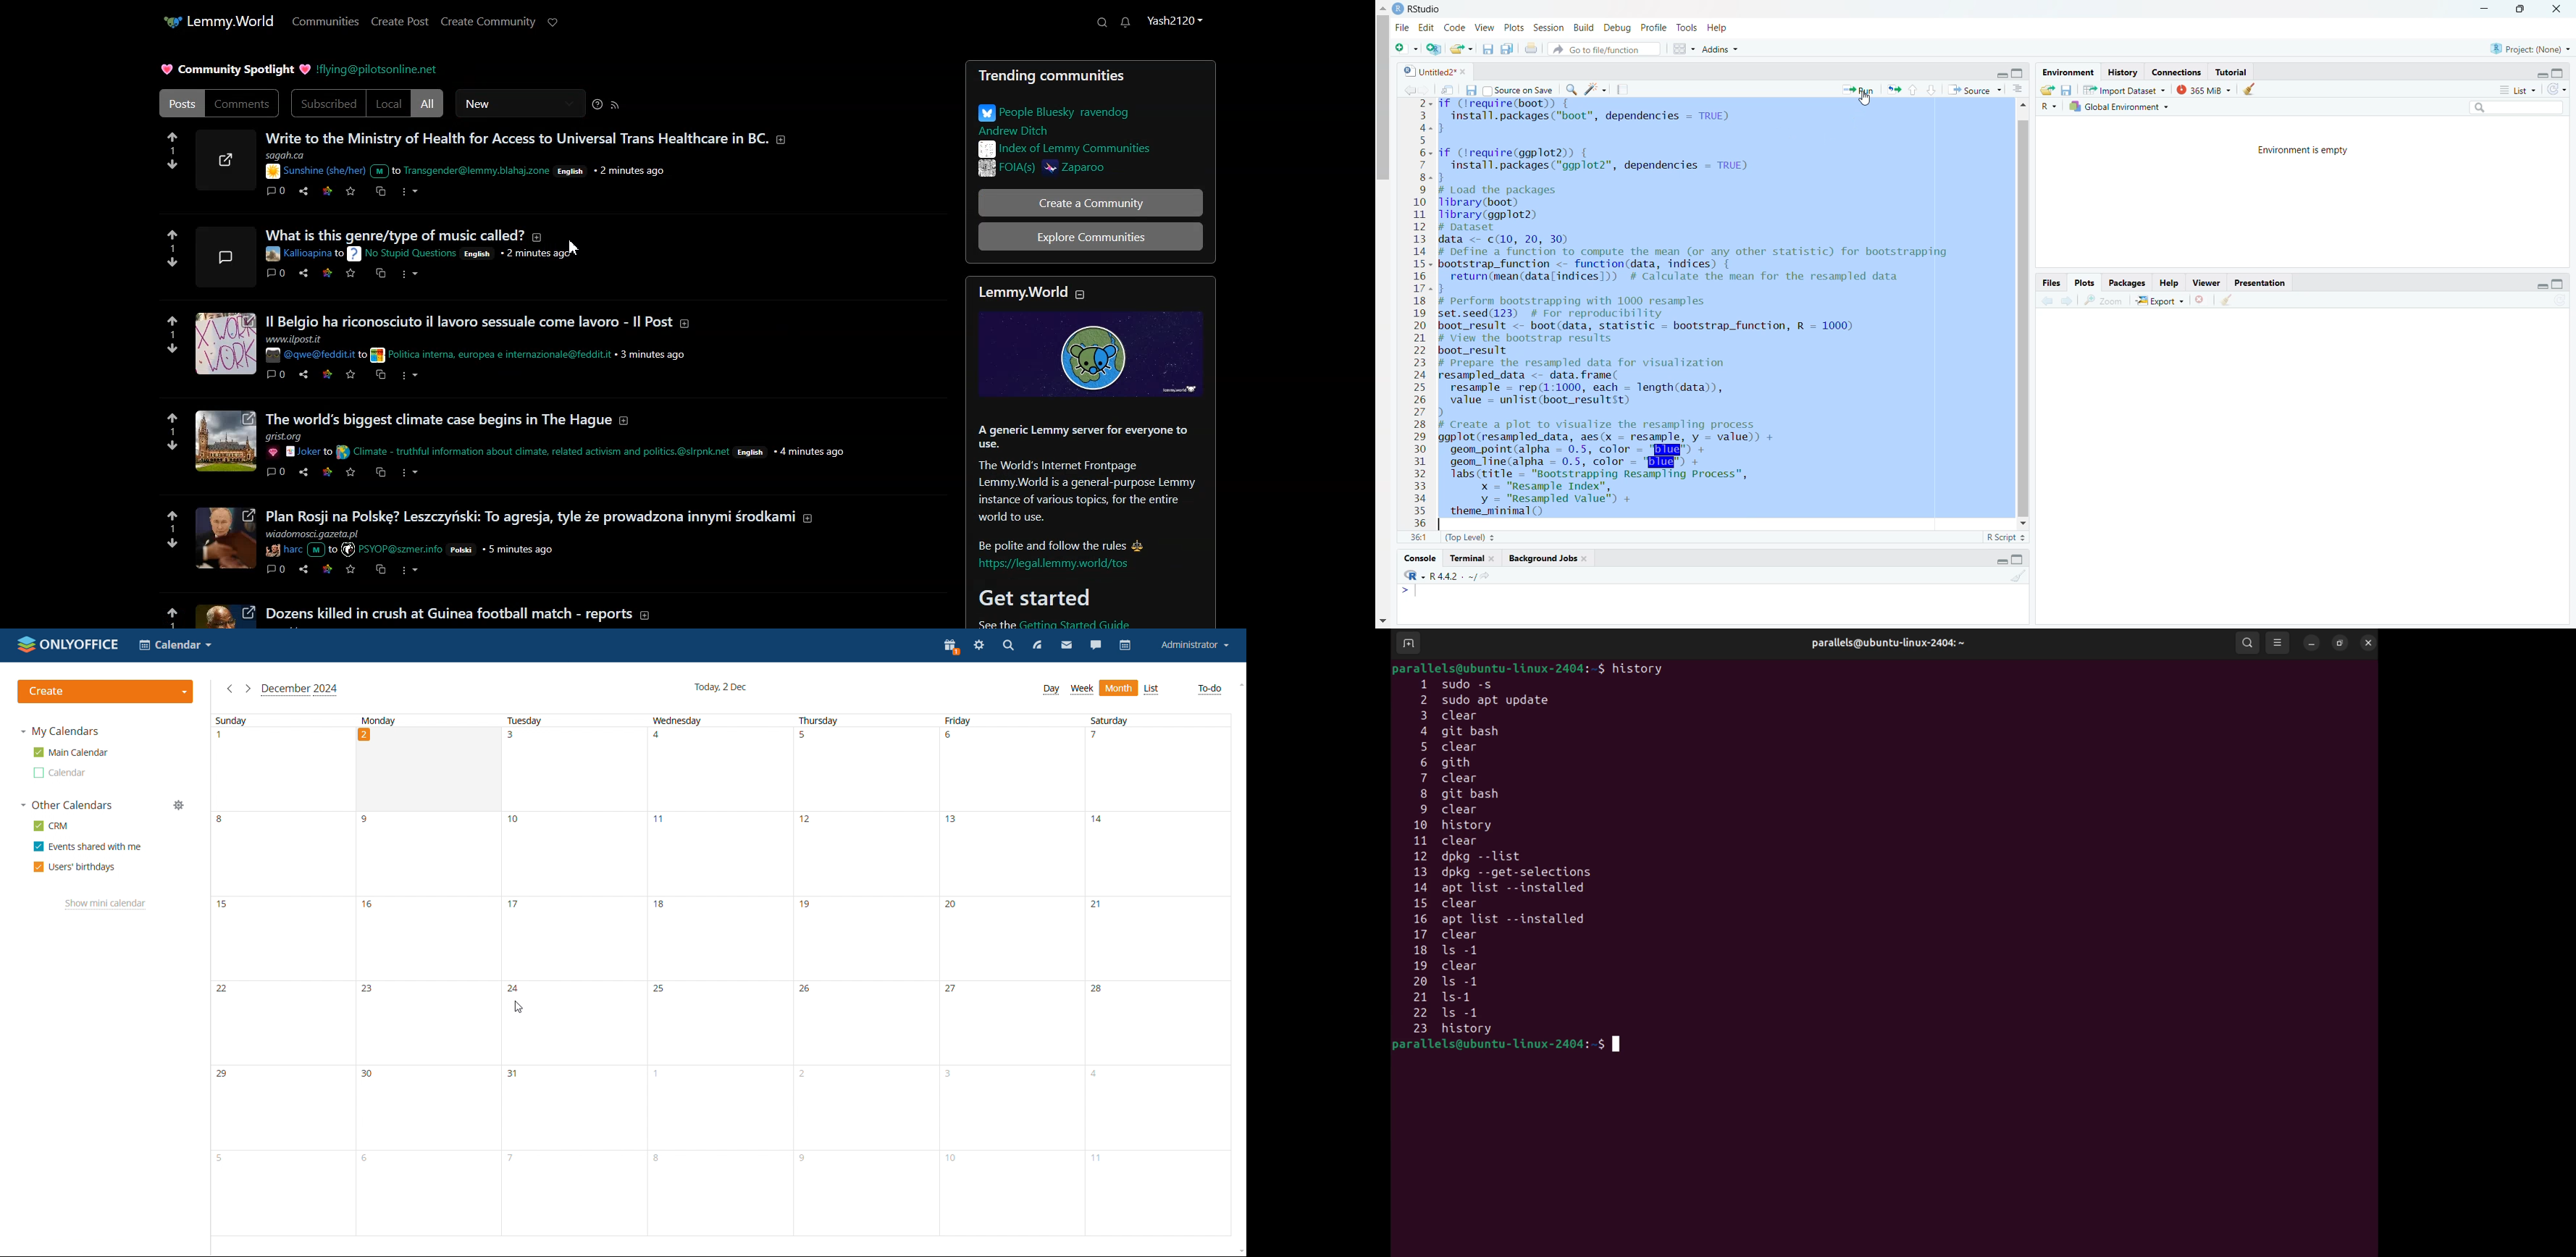 The width and height of the screenshot is (2576, 1260). Describe the element at coordinates (1470, 538) in the screenshot. I see `(Top Level) ` at that location.